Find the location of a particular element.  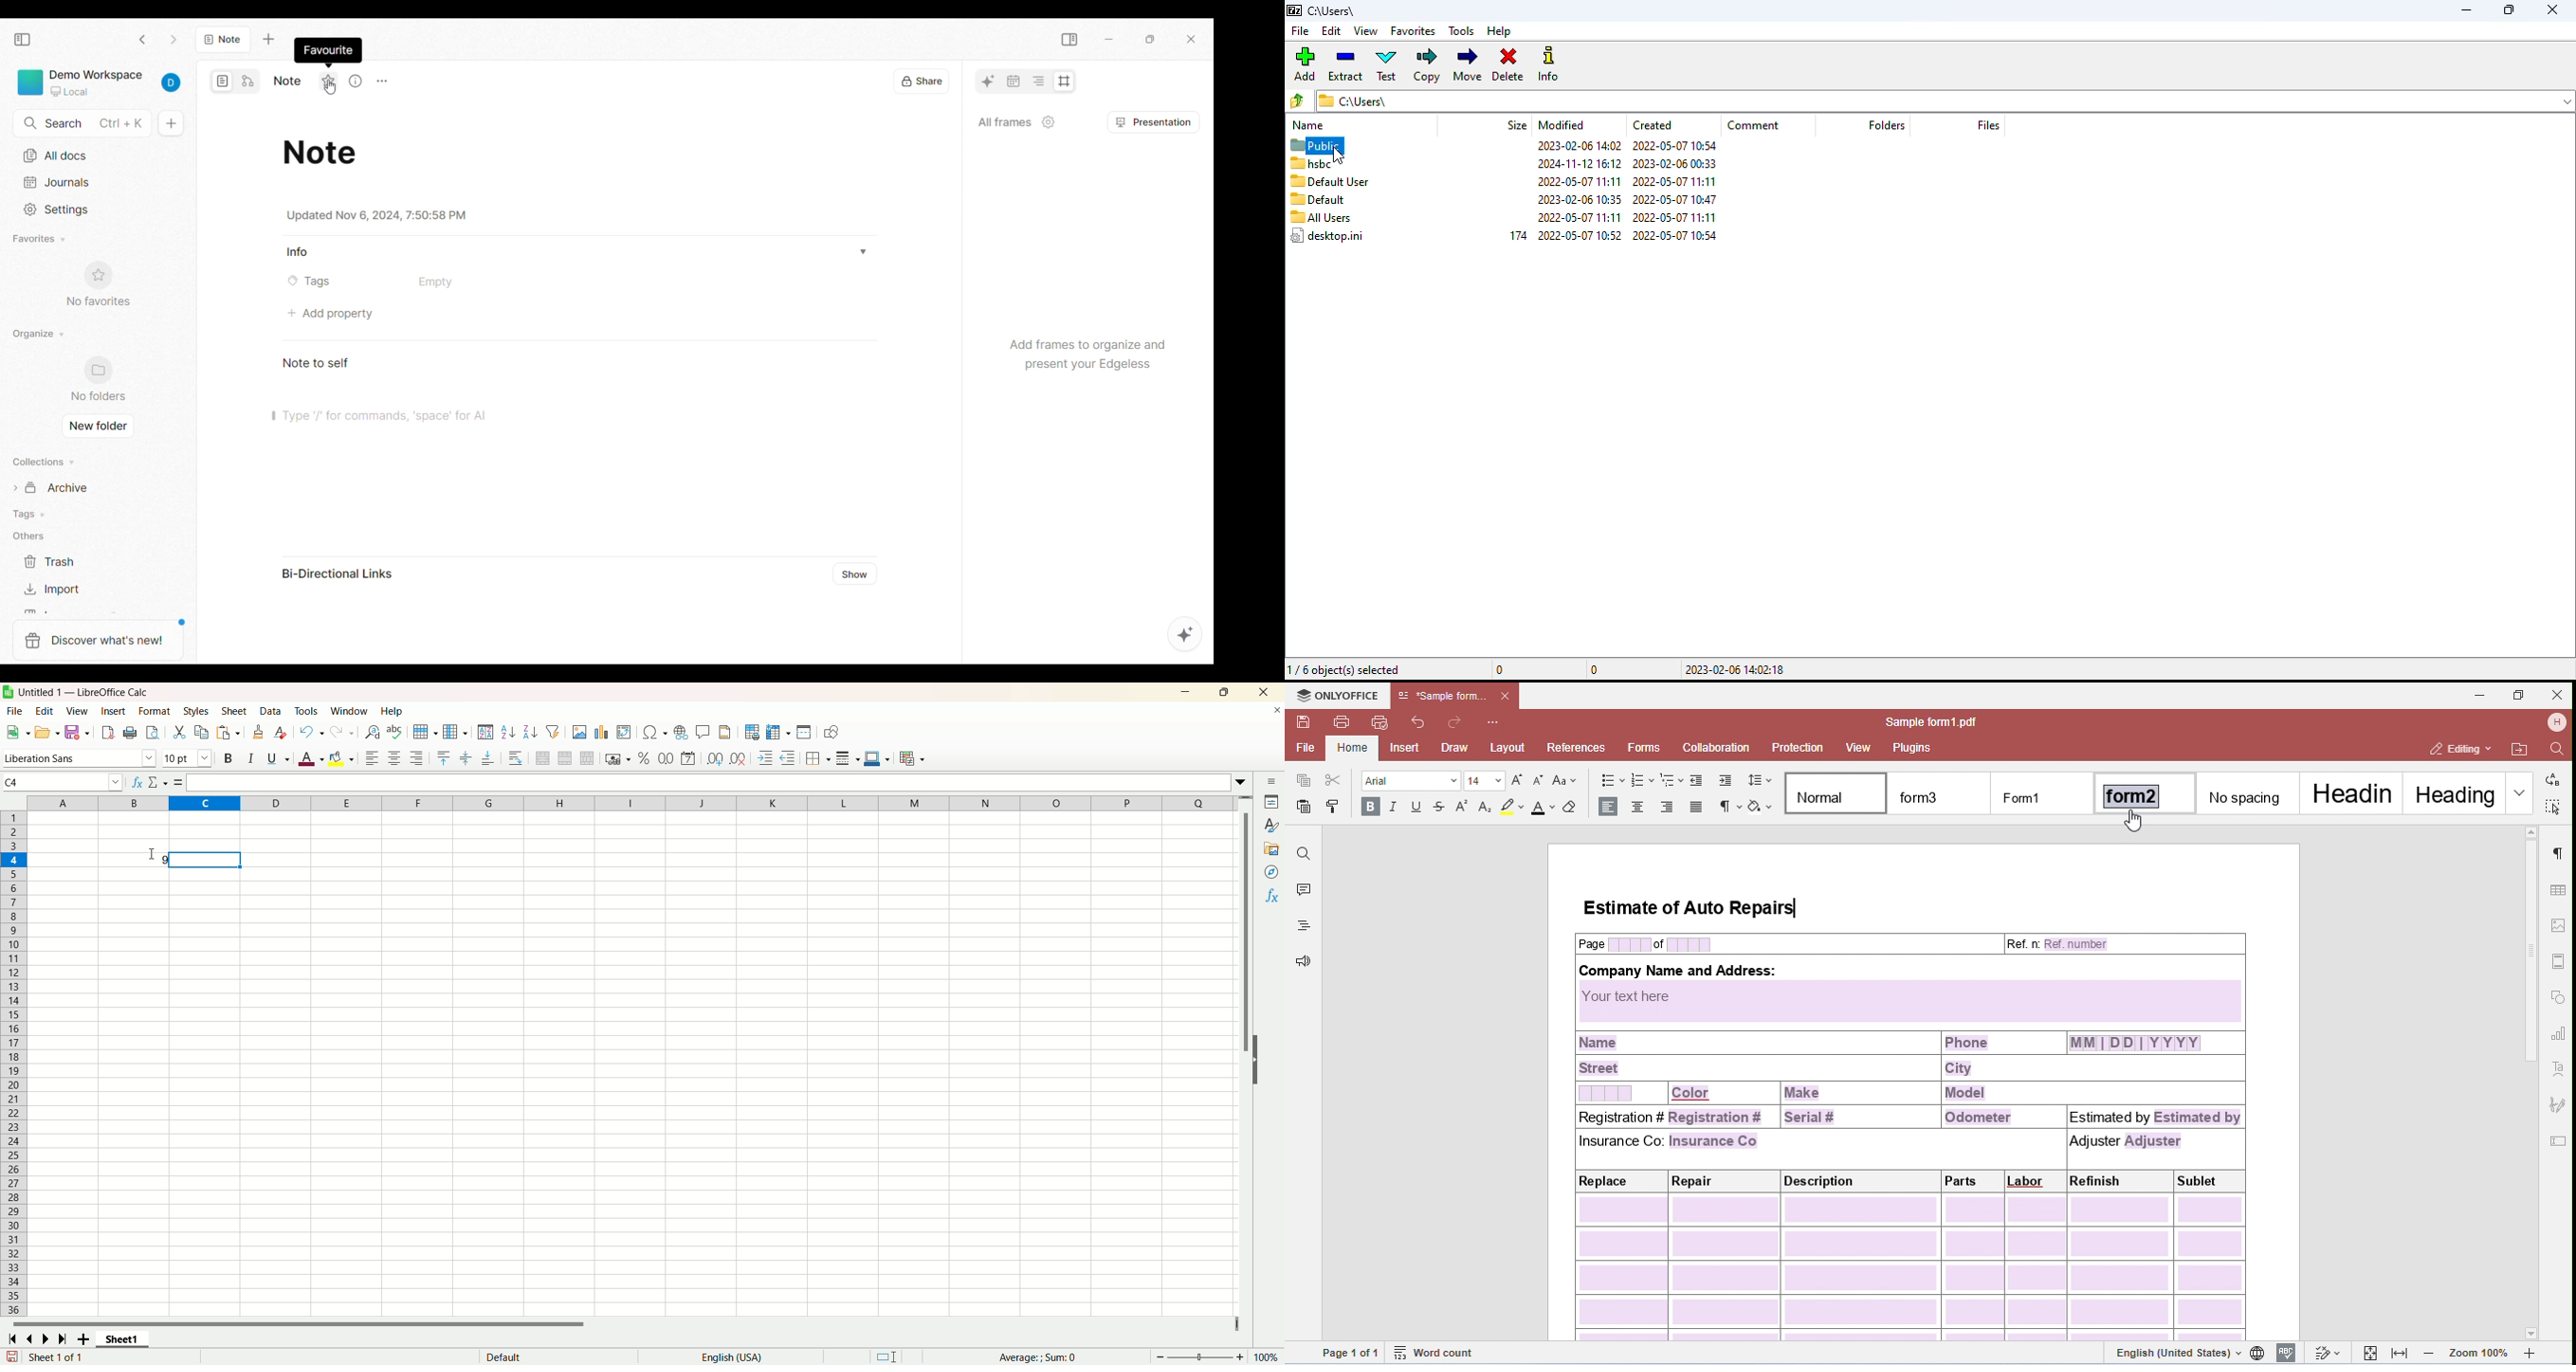

vertical scroll bar is located at coordinates (1248, 1055).